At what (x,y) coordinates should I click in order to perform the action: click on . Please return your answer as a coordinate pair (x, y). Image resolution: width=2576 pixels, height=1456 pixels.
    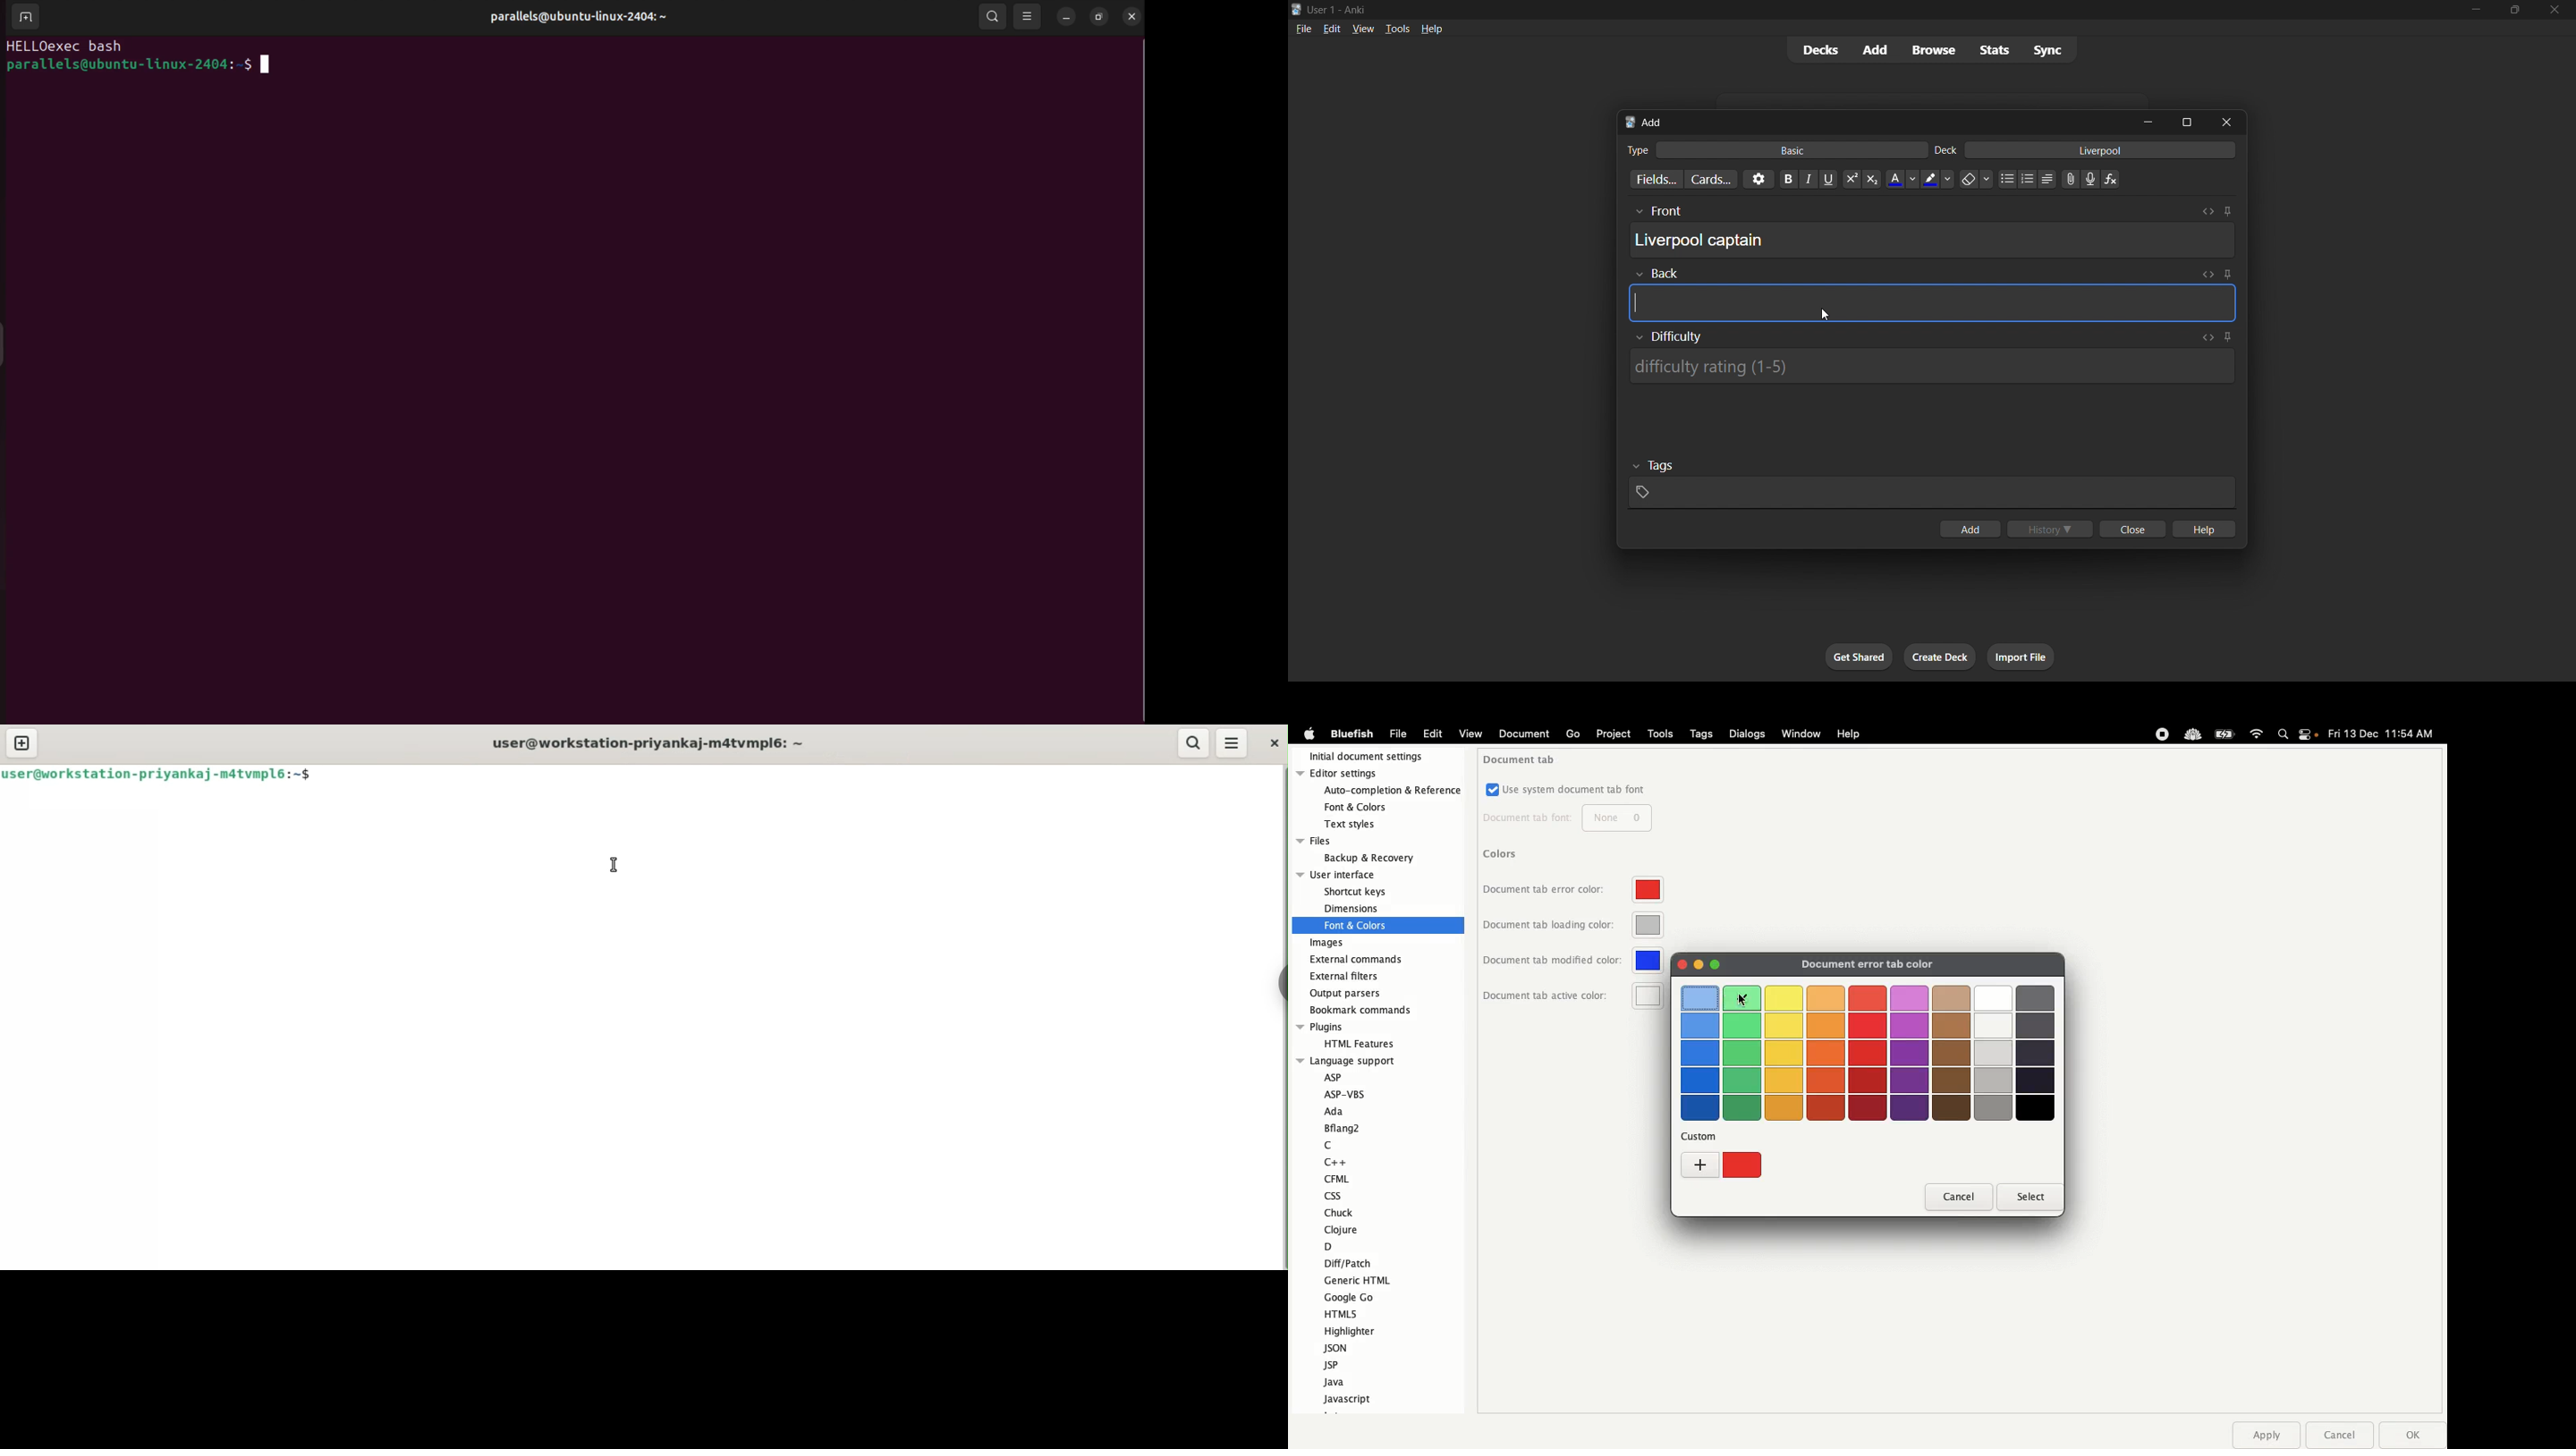
    Looking at the image, I should click on (1658, 212).